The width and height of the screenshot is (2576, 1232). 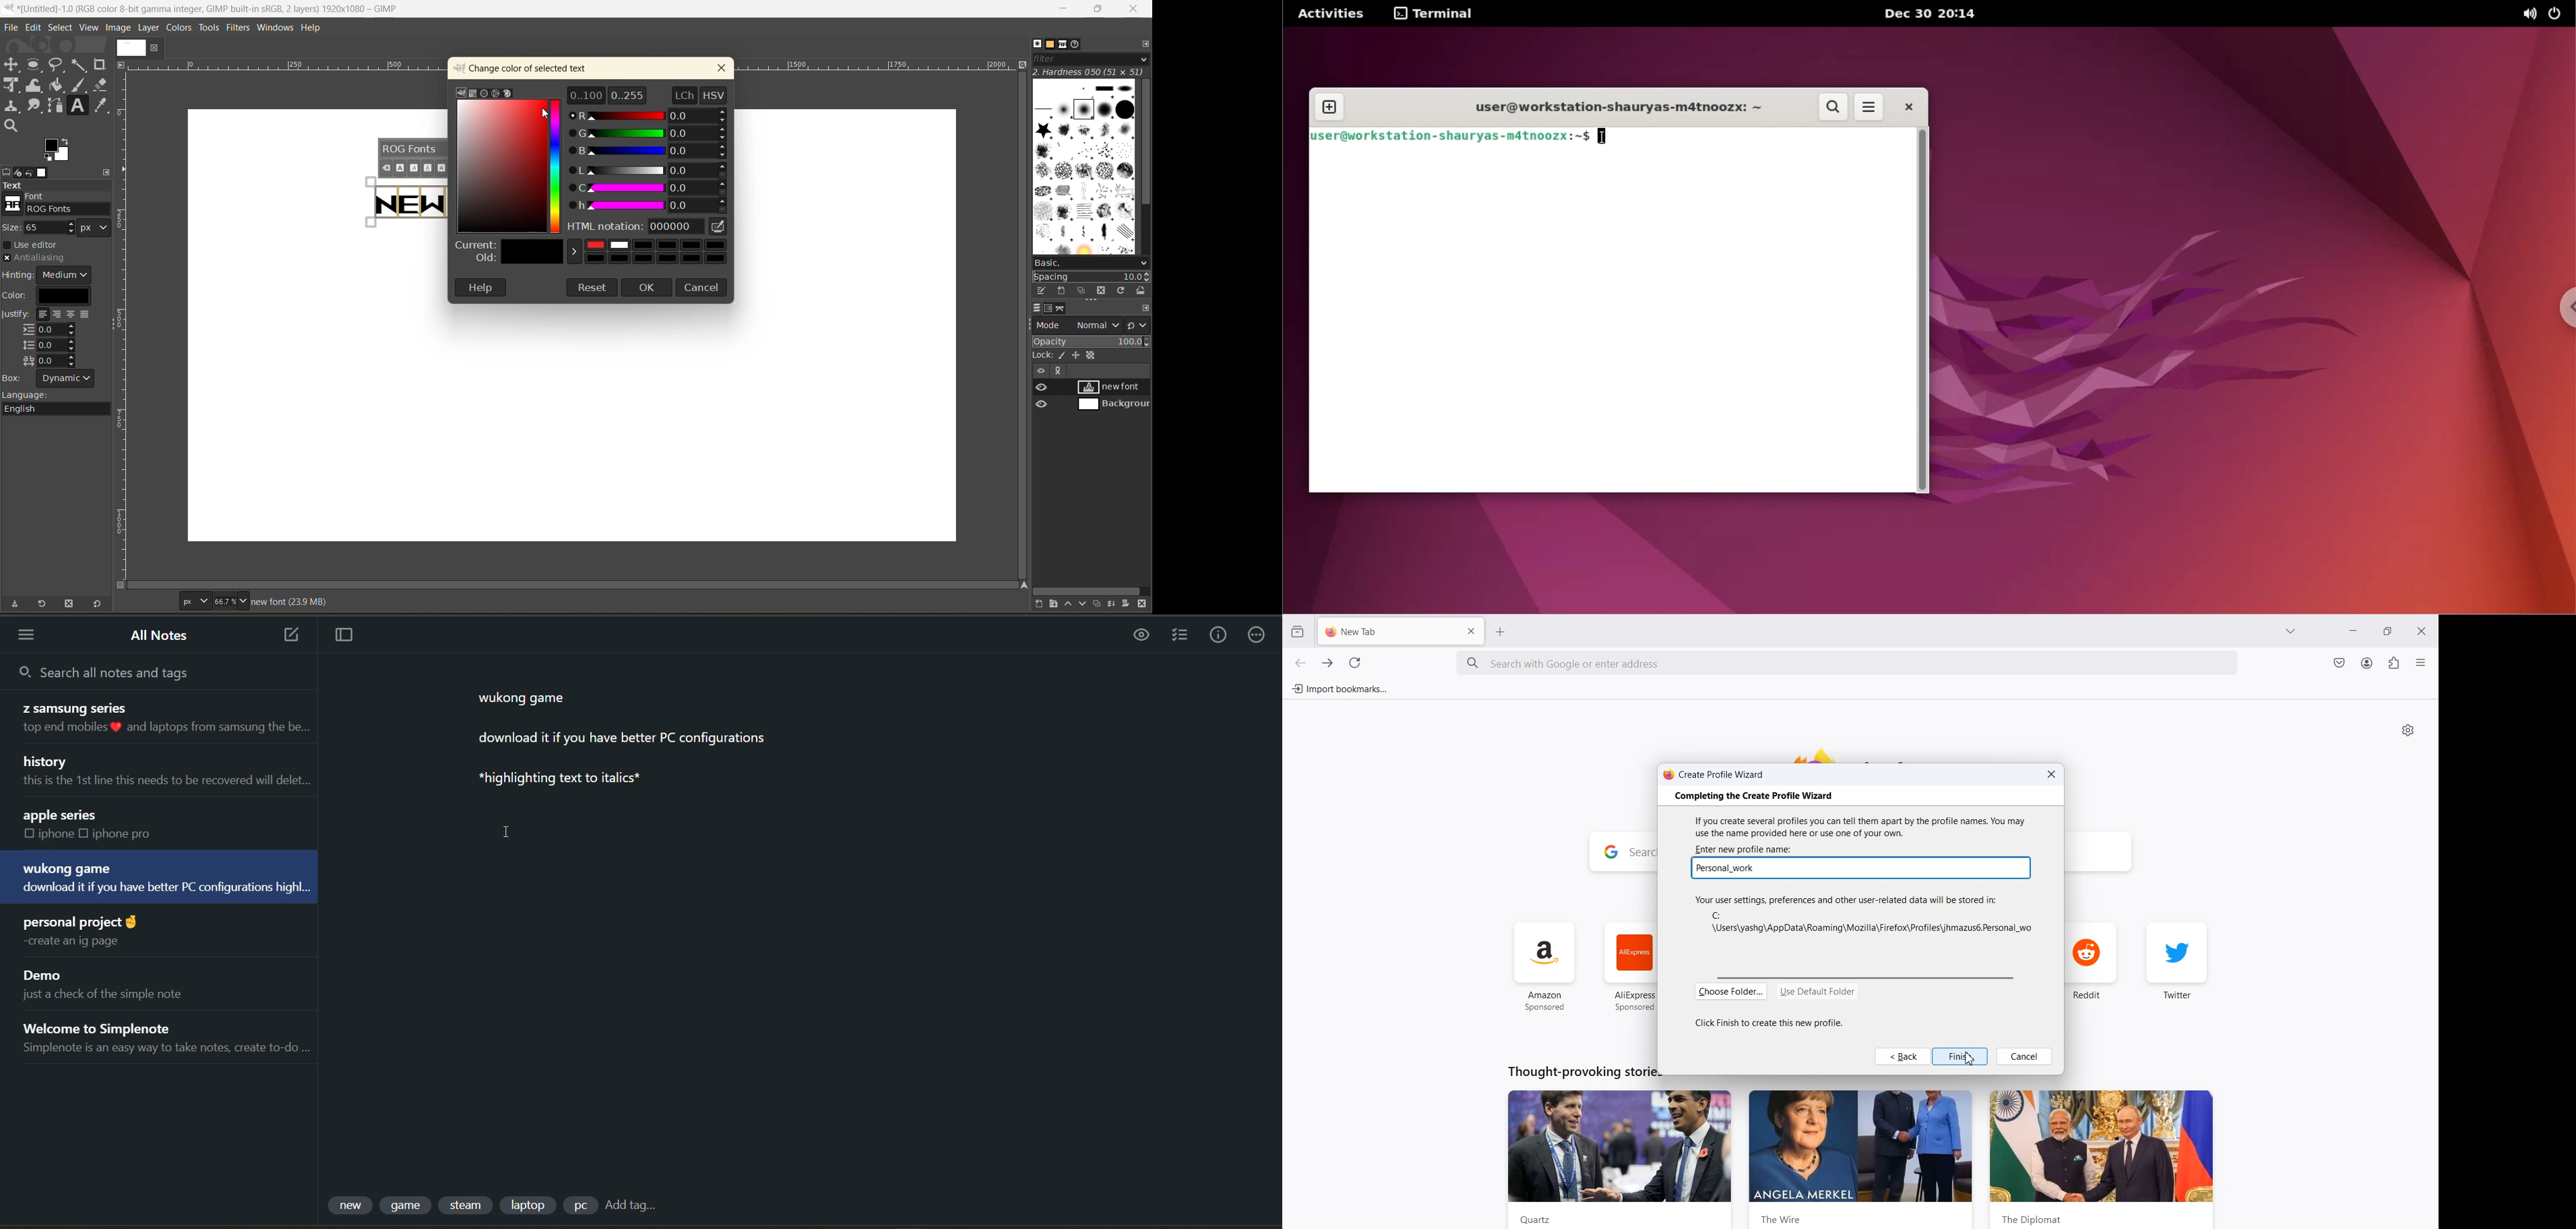 I want to click on paths, so click(x=1061, y=308).